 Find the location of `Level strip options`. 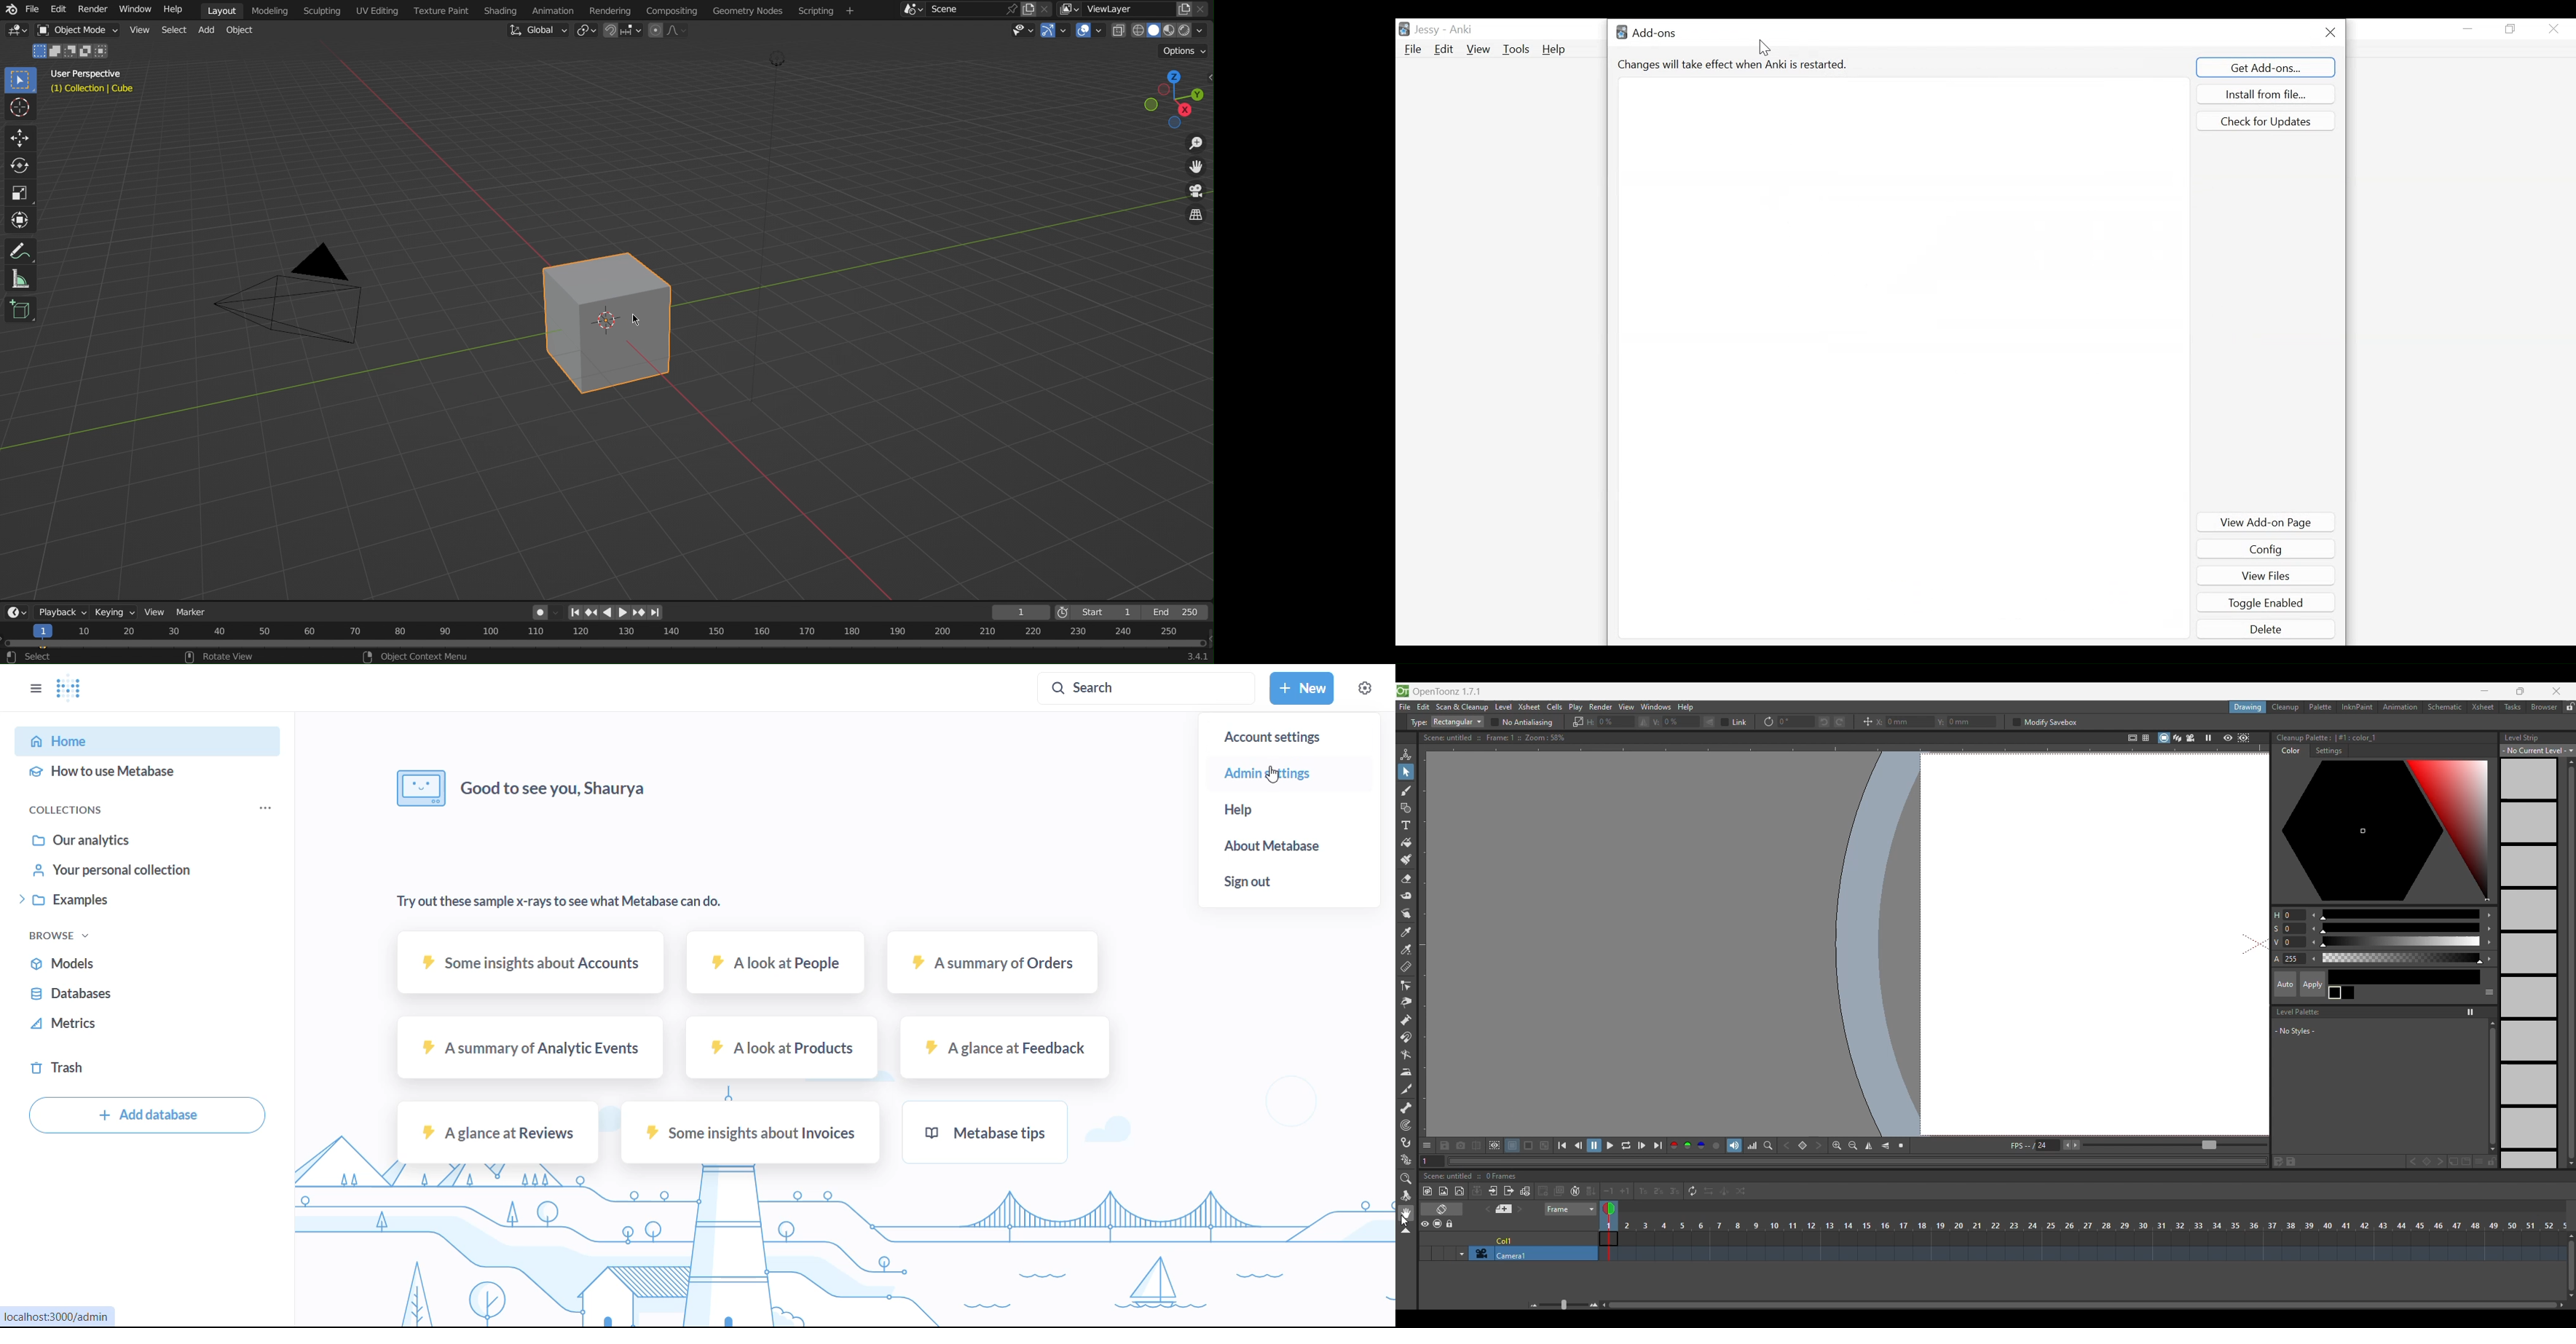

Level strip options is located at coordinates (2538, 751).